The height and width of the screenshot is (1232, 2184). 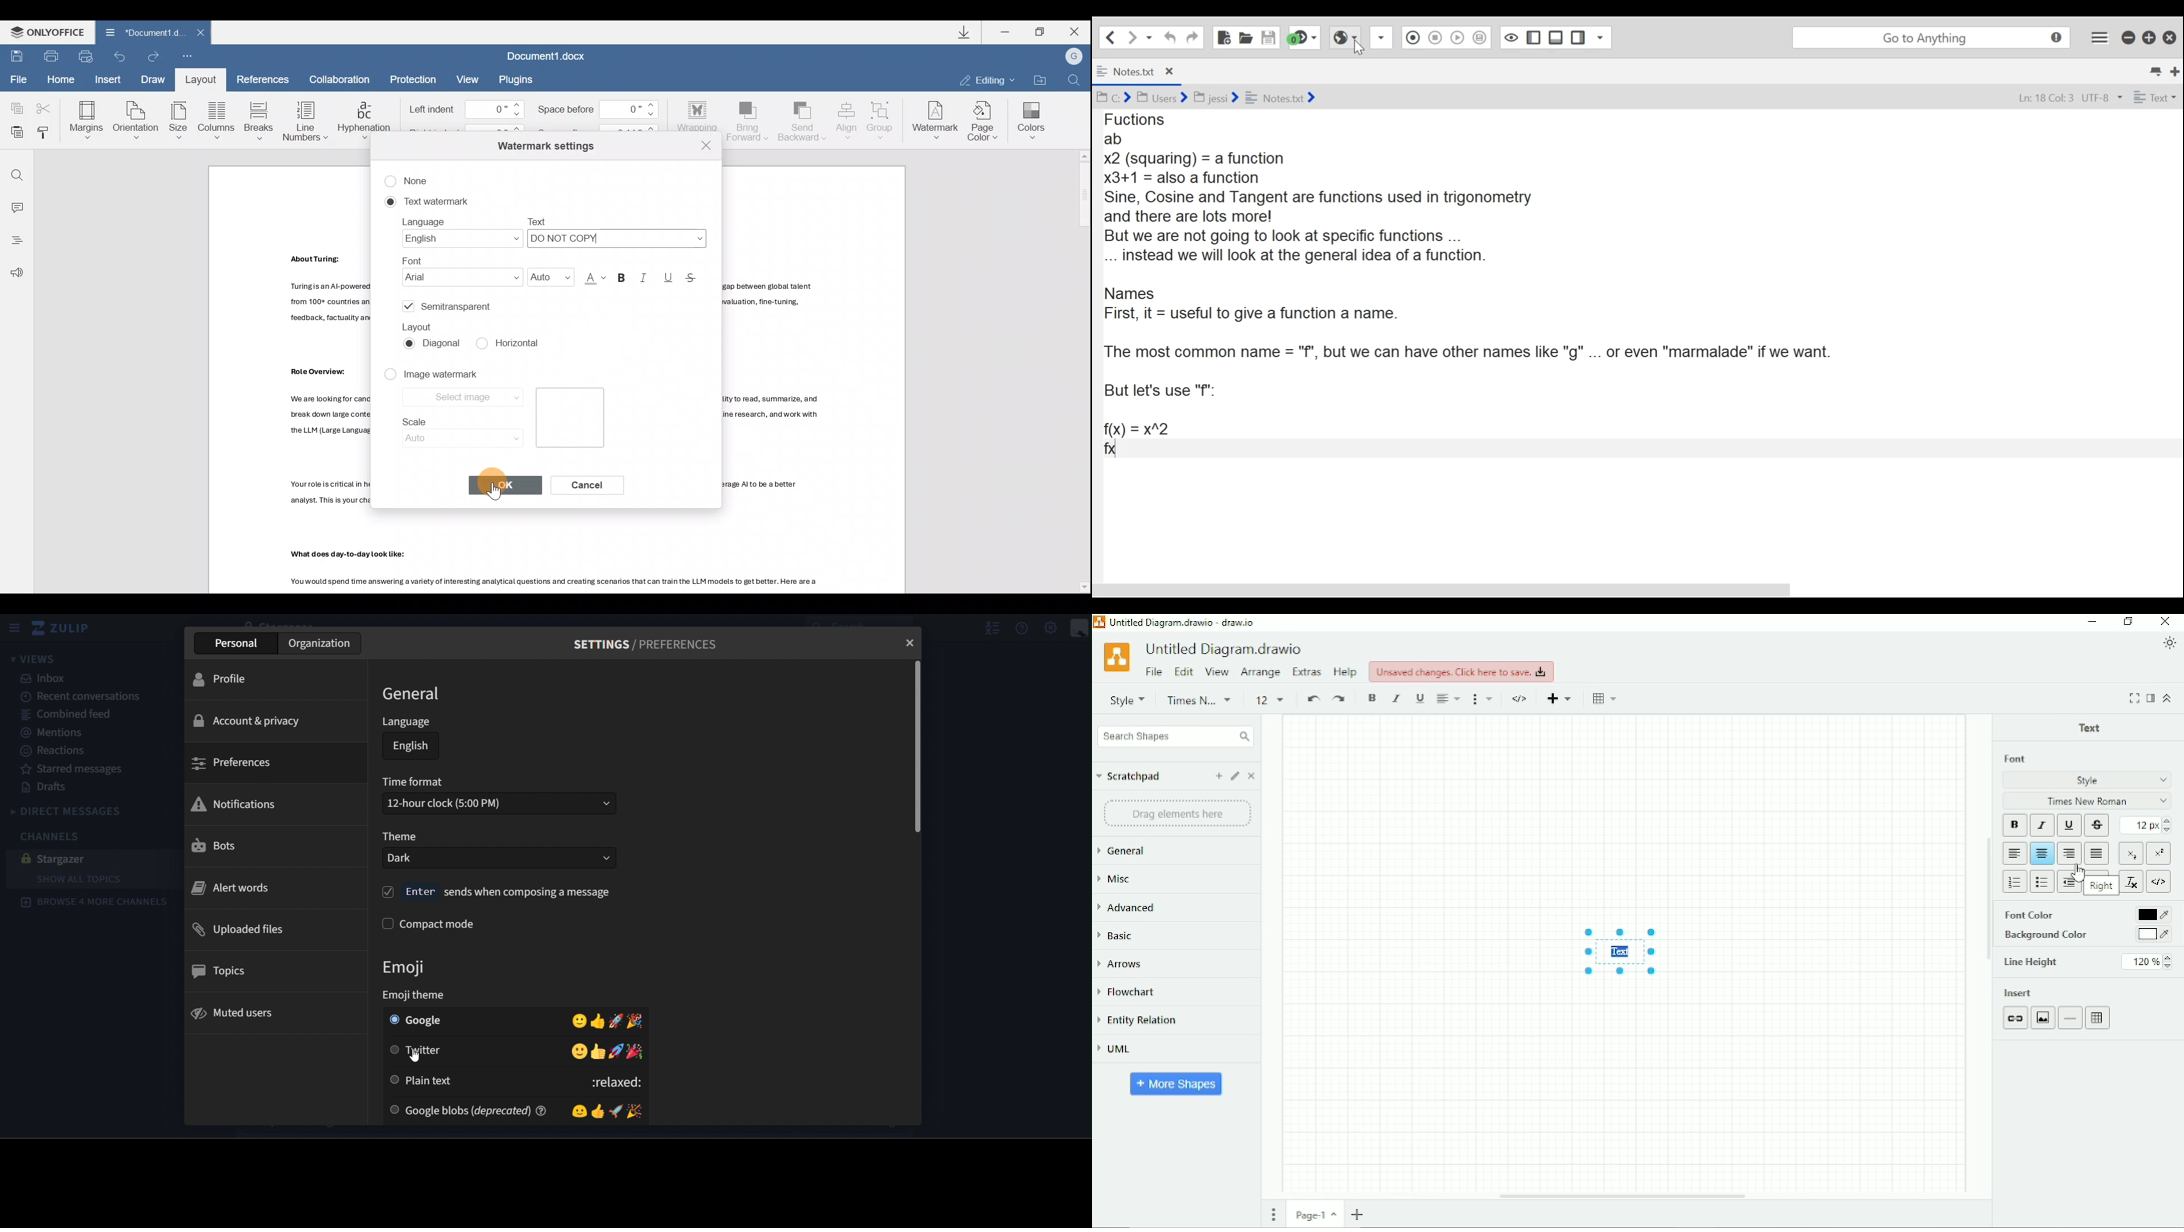 I want to click on Plugins, so click(x=518, y=80).